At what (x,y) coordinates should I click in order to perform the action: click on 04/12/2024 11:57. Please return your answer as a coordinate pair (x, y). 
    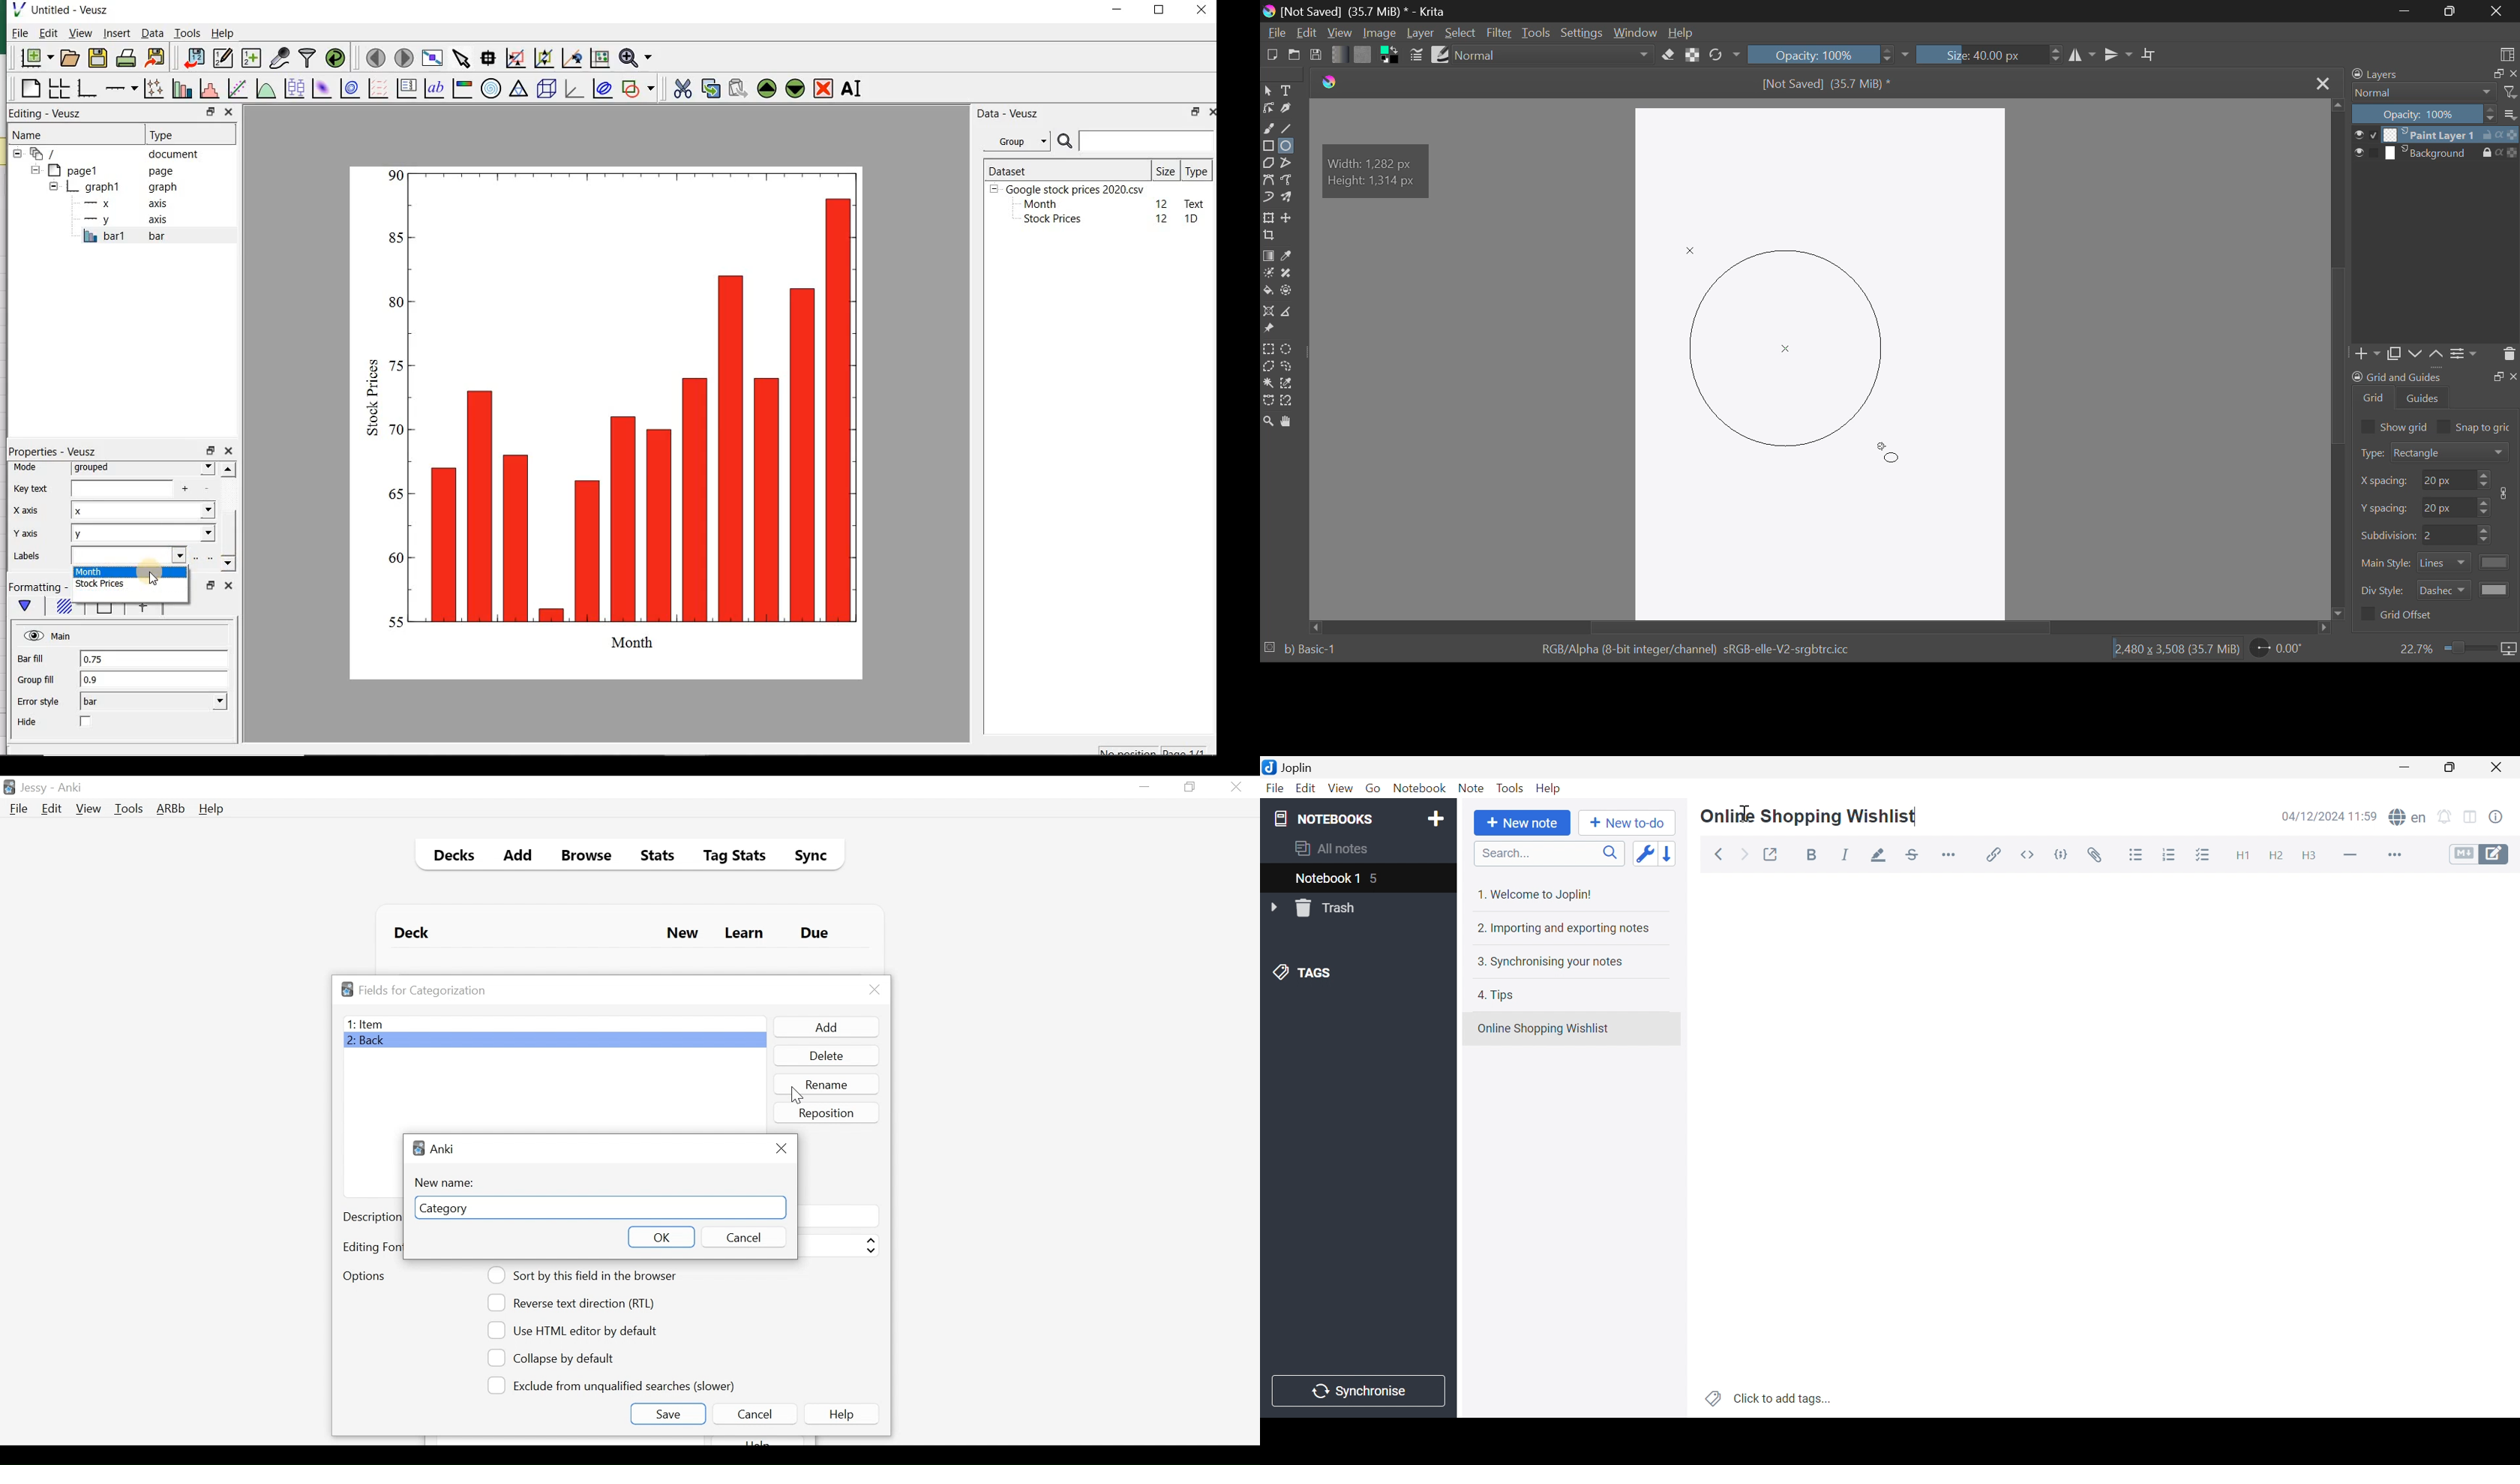
    Looking at the image, I should click on (2328, 816).